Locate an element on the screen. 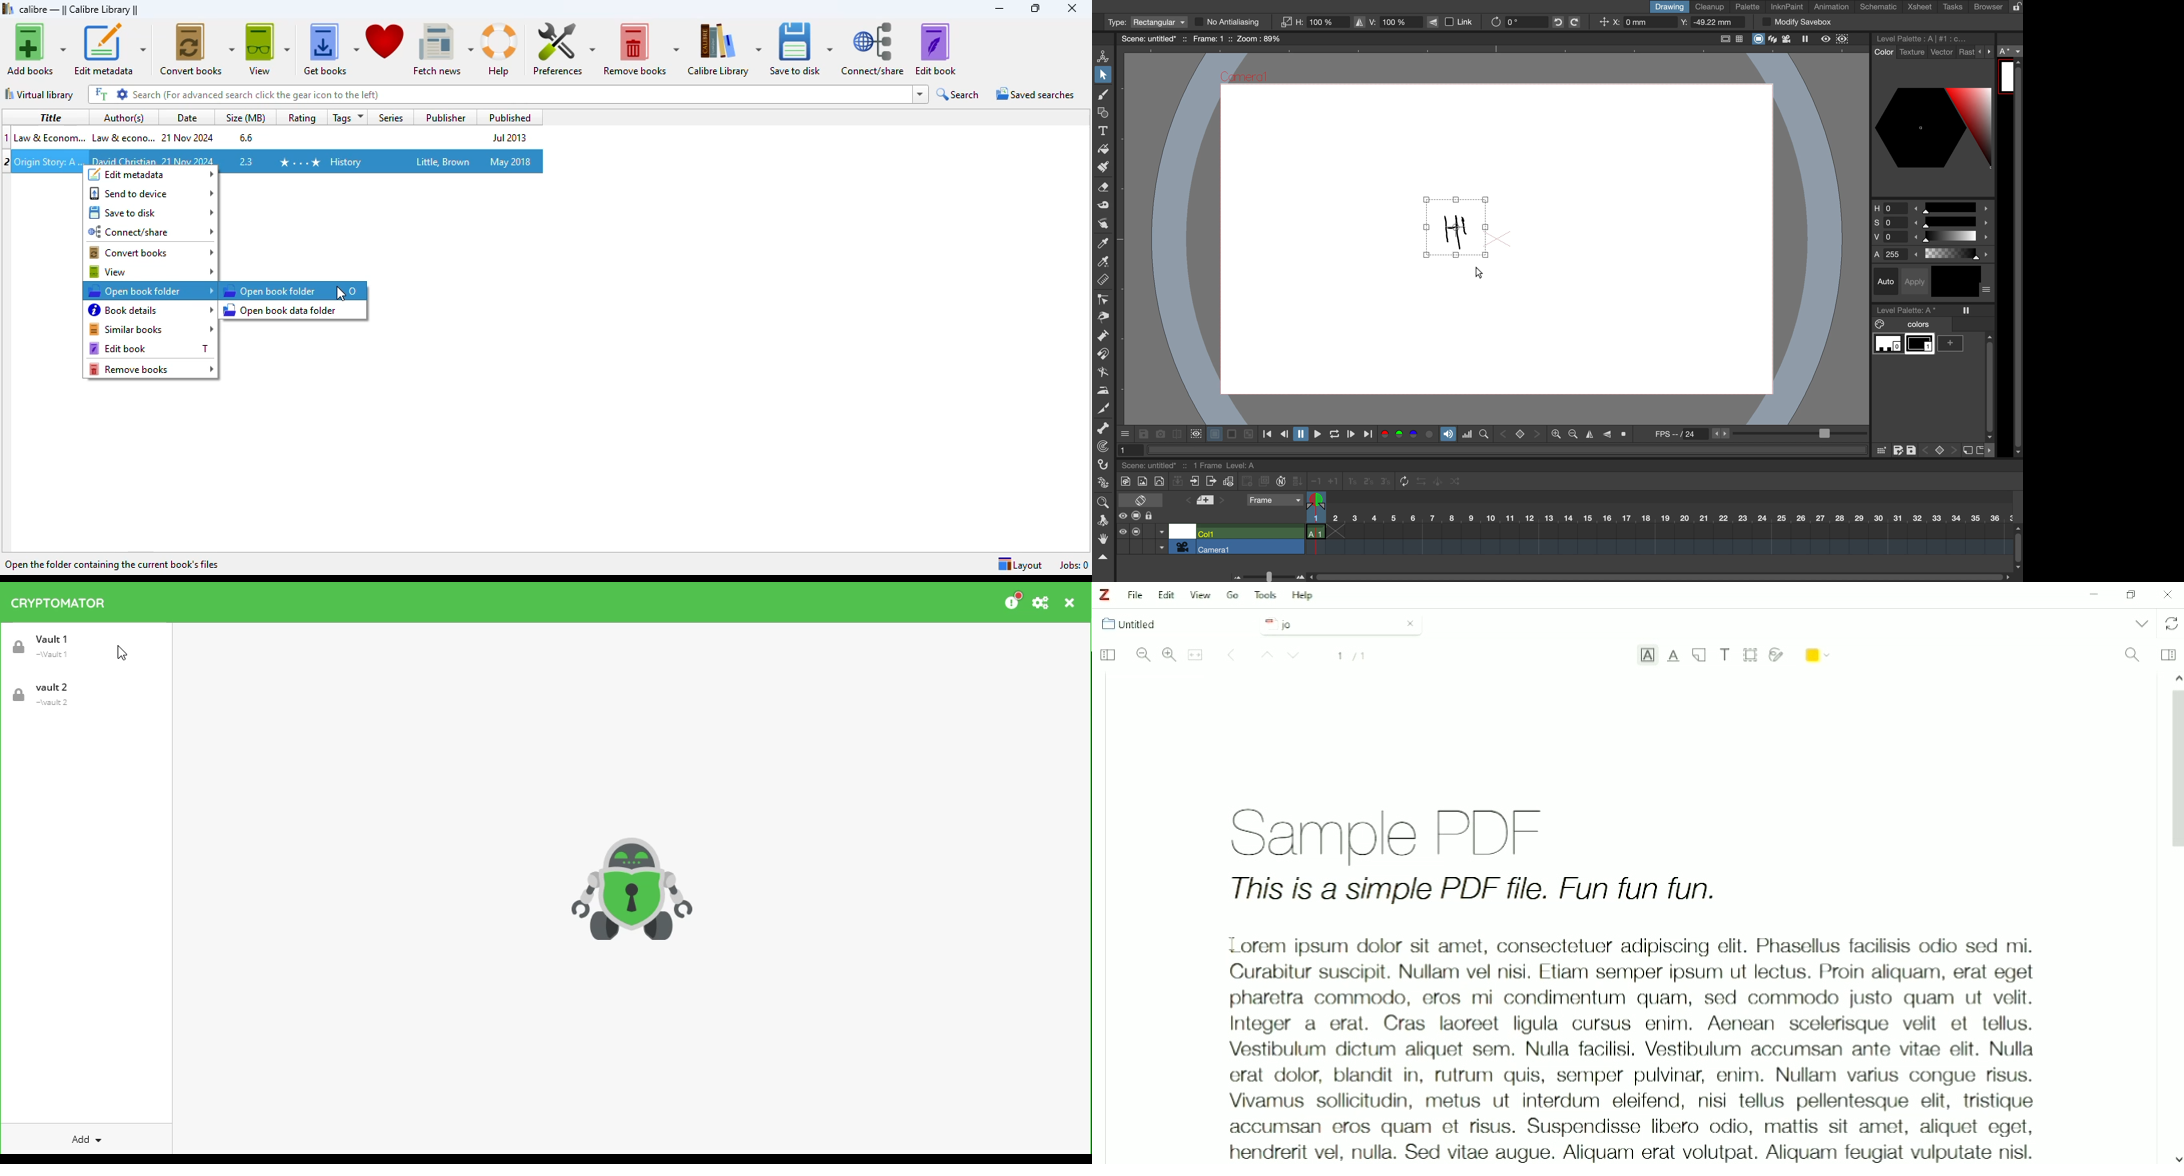  Edit is located at coordinates (1168, 595).